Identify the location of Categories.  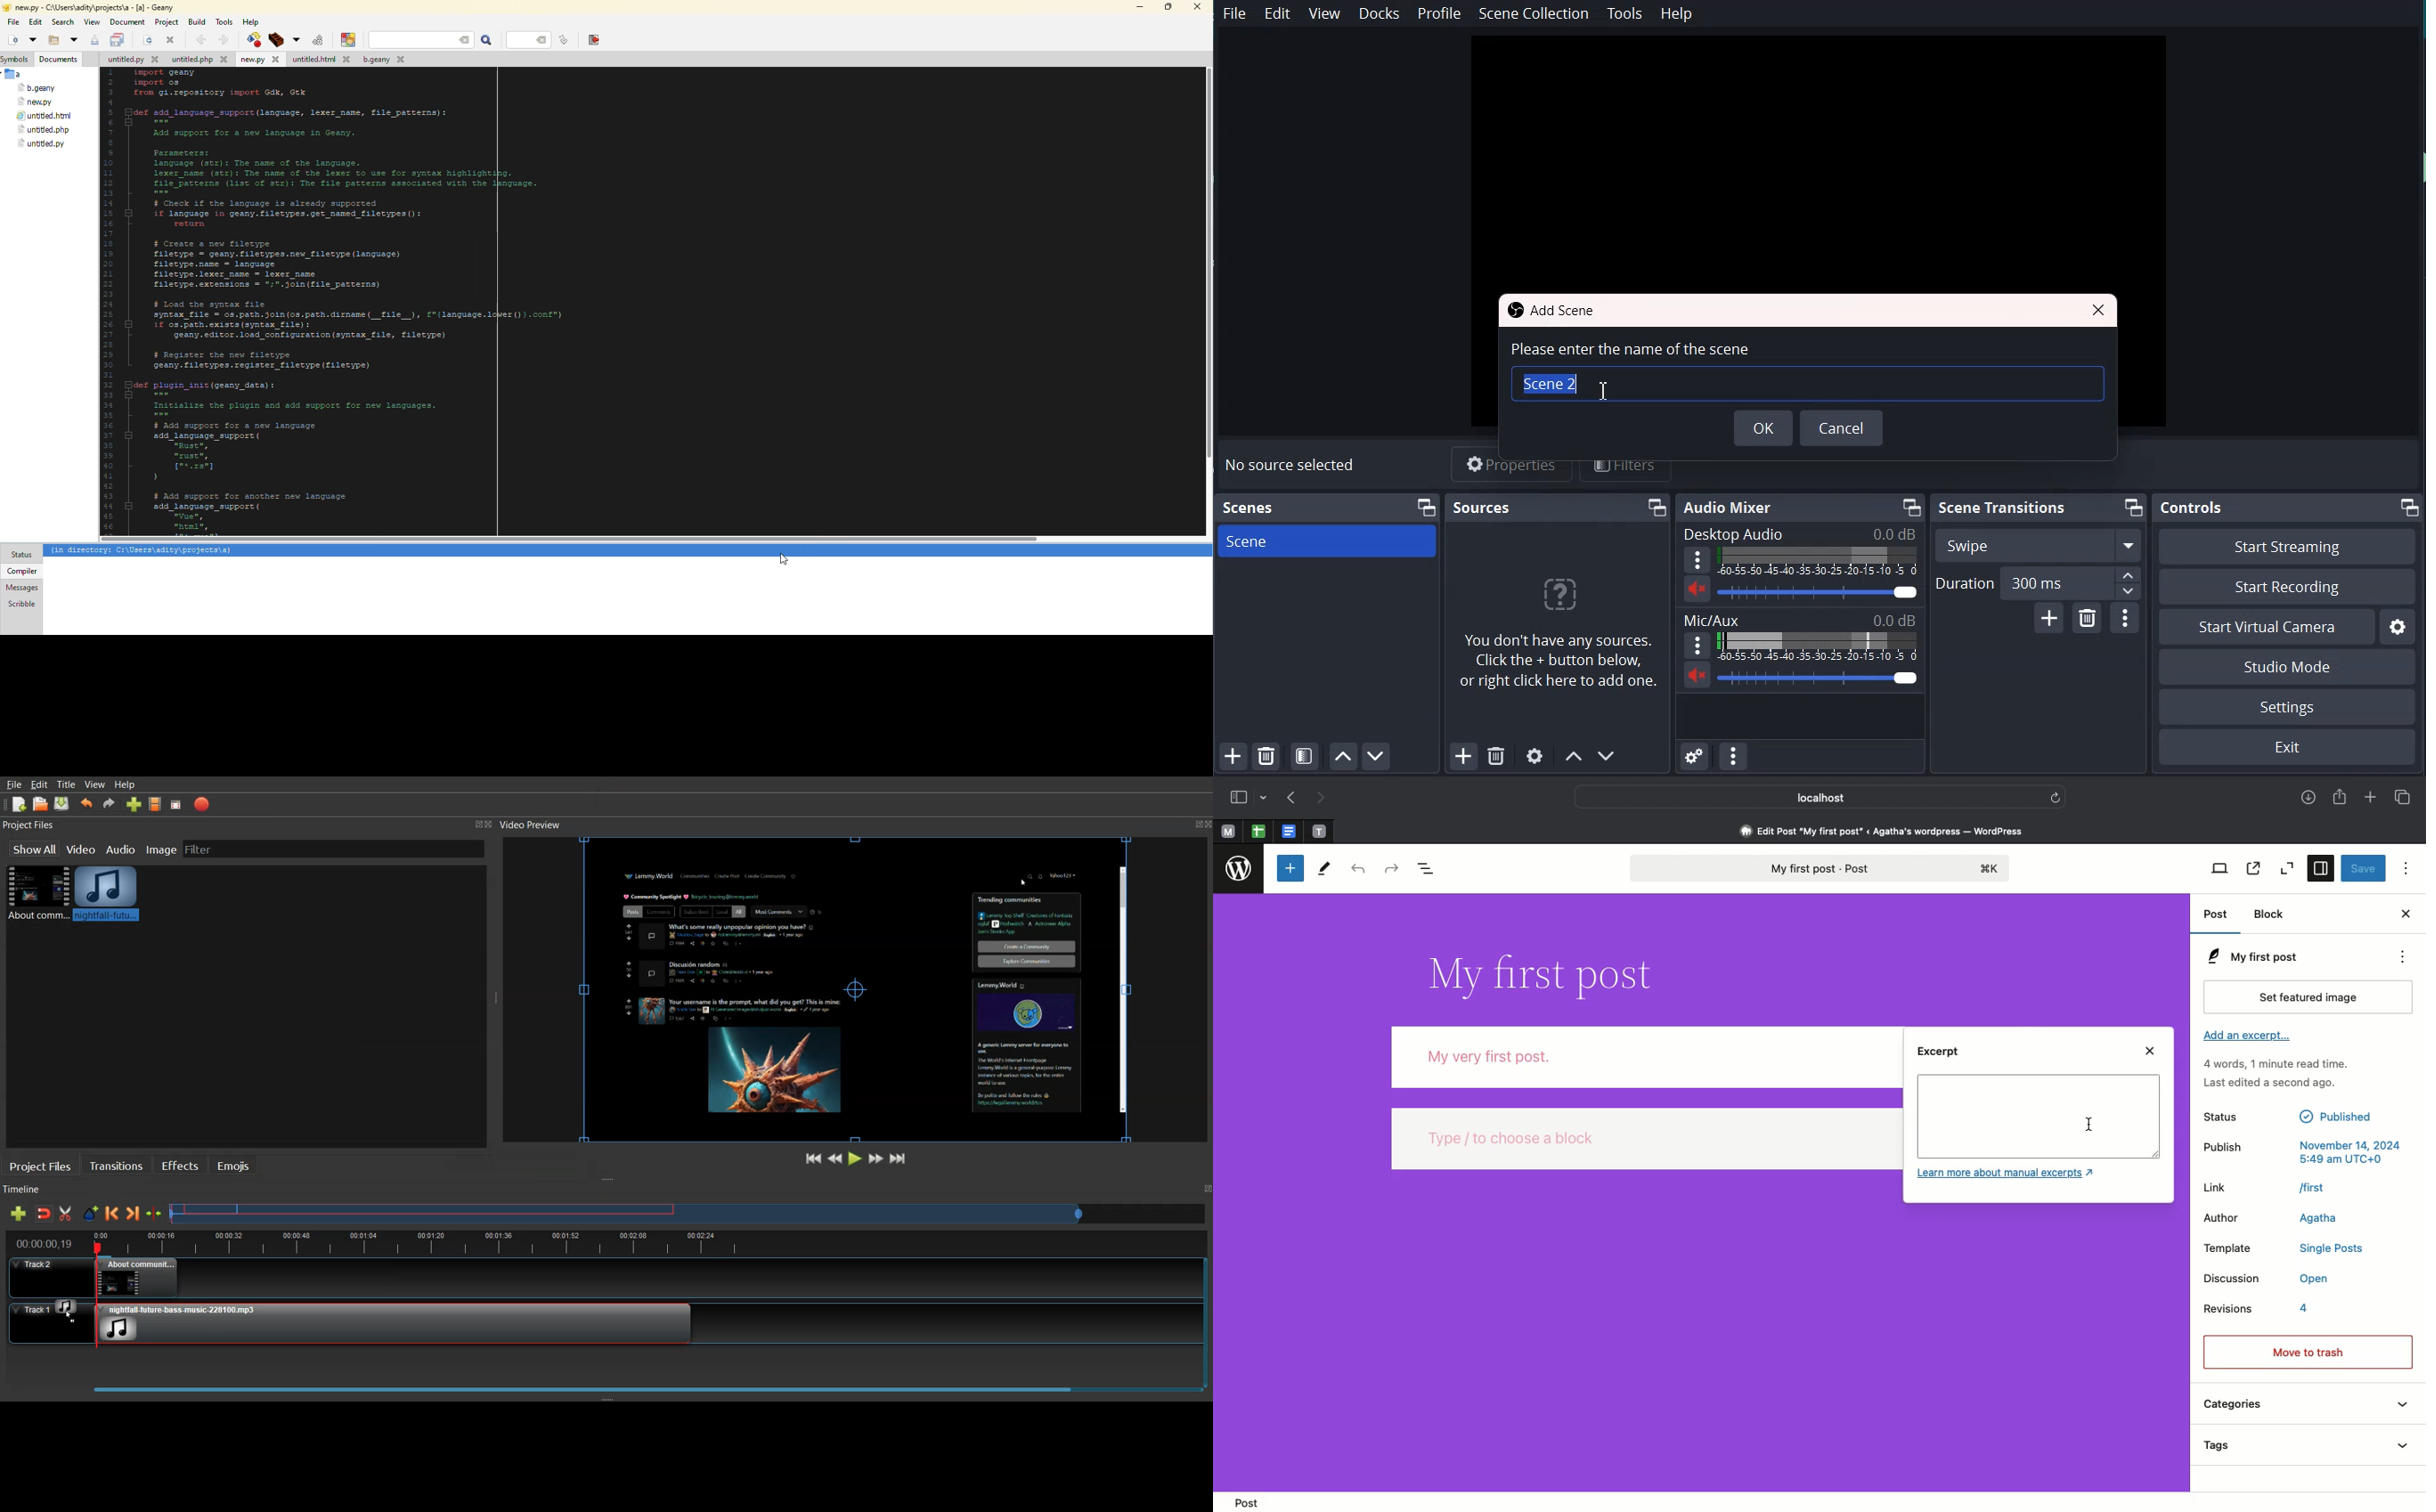
(2304, 1407).